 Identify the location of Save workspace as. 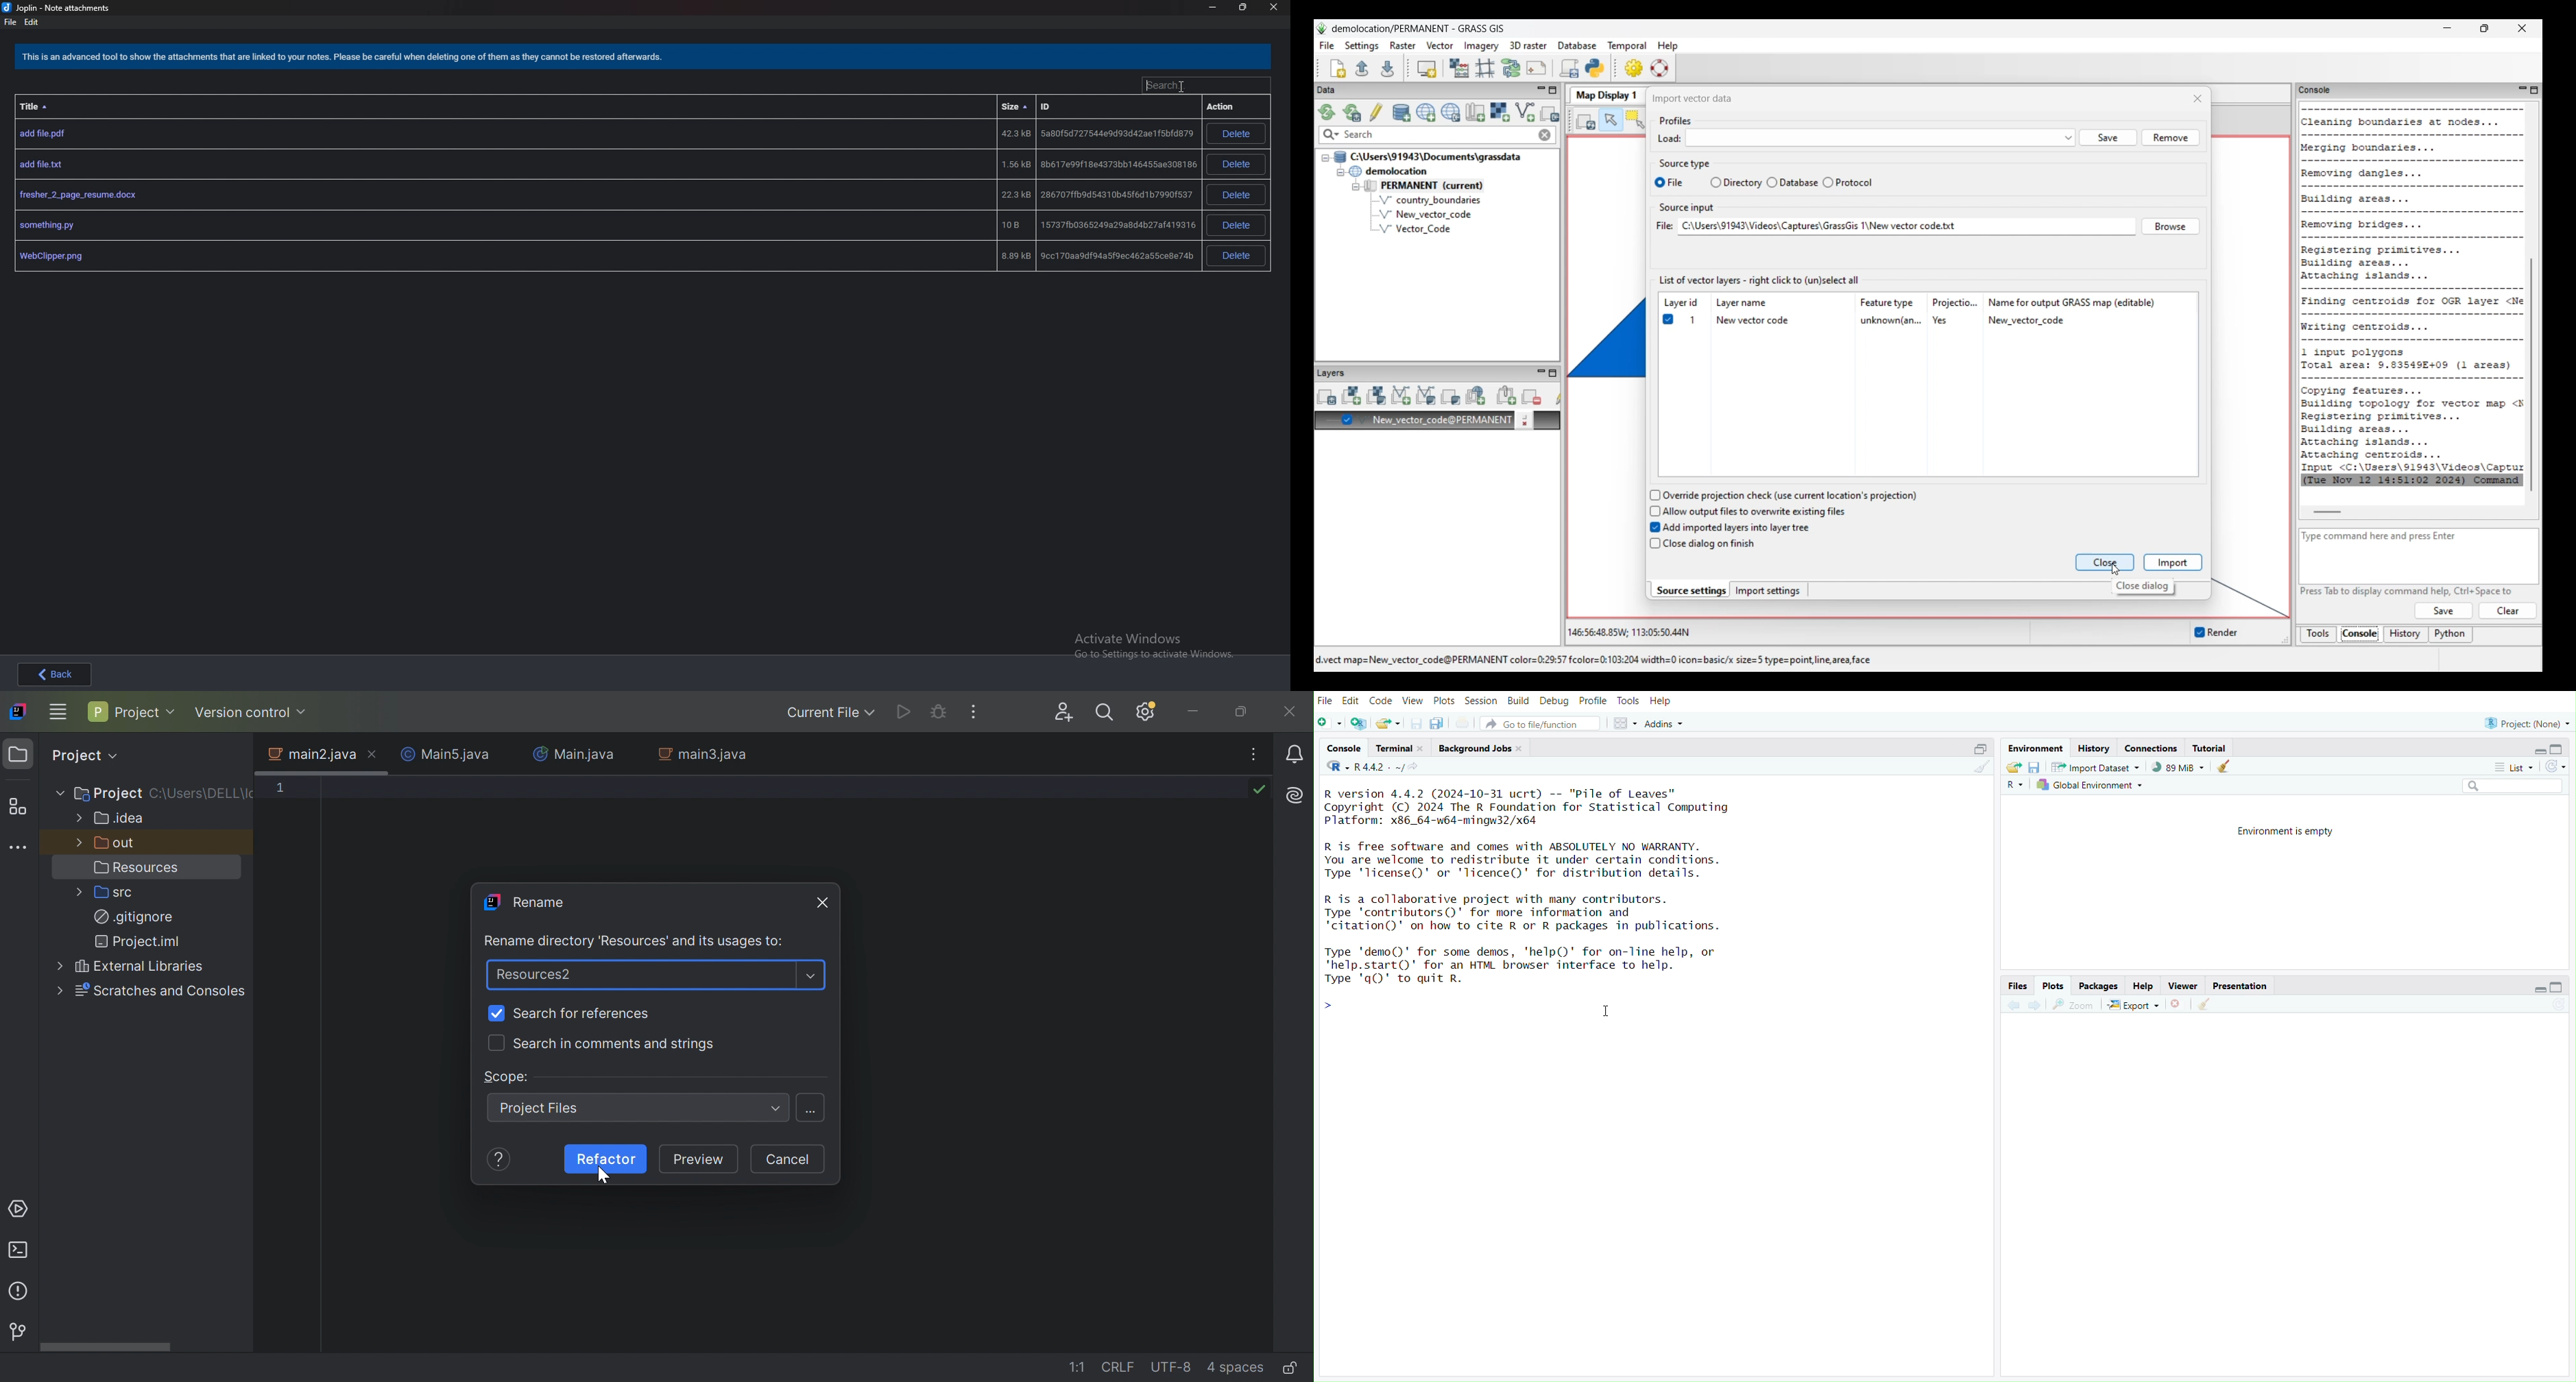
(2035, 767).